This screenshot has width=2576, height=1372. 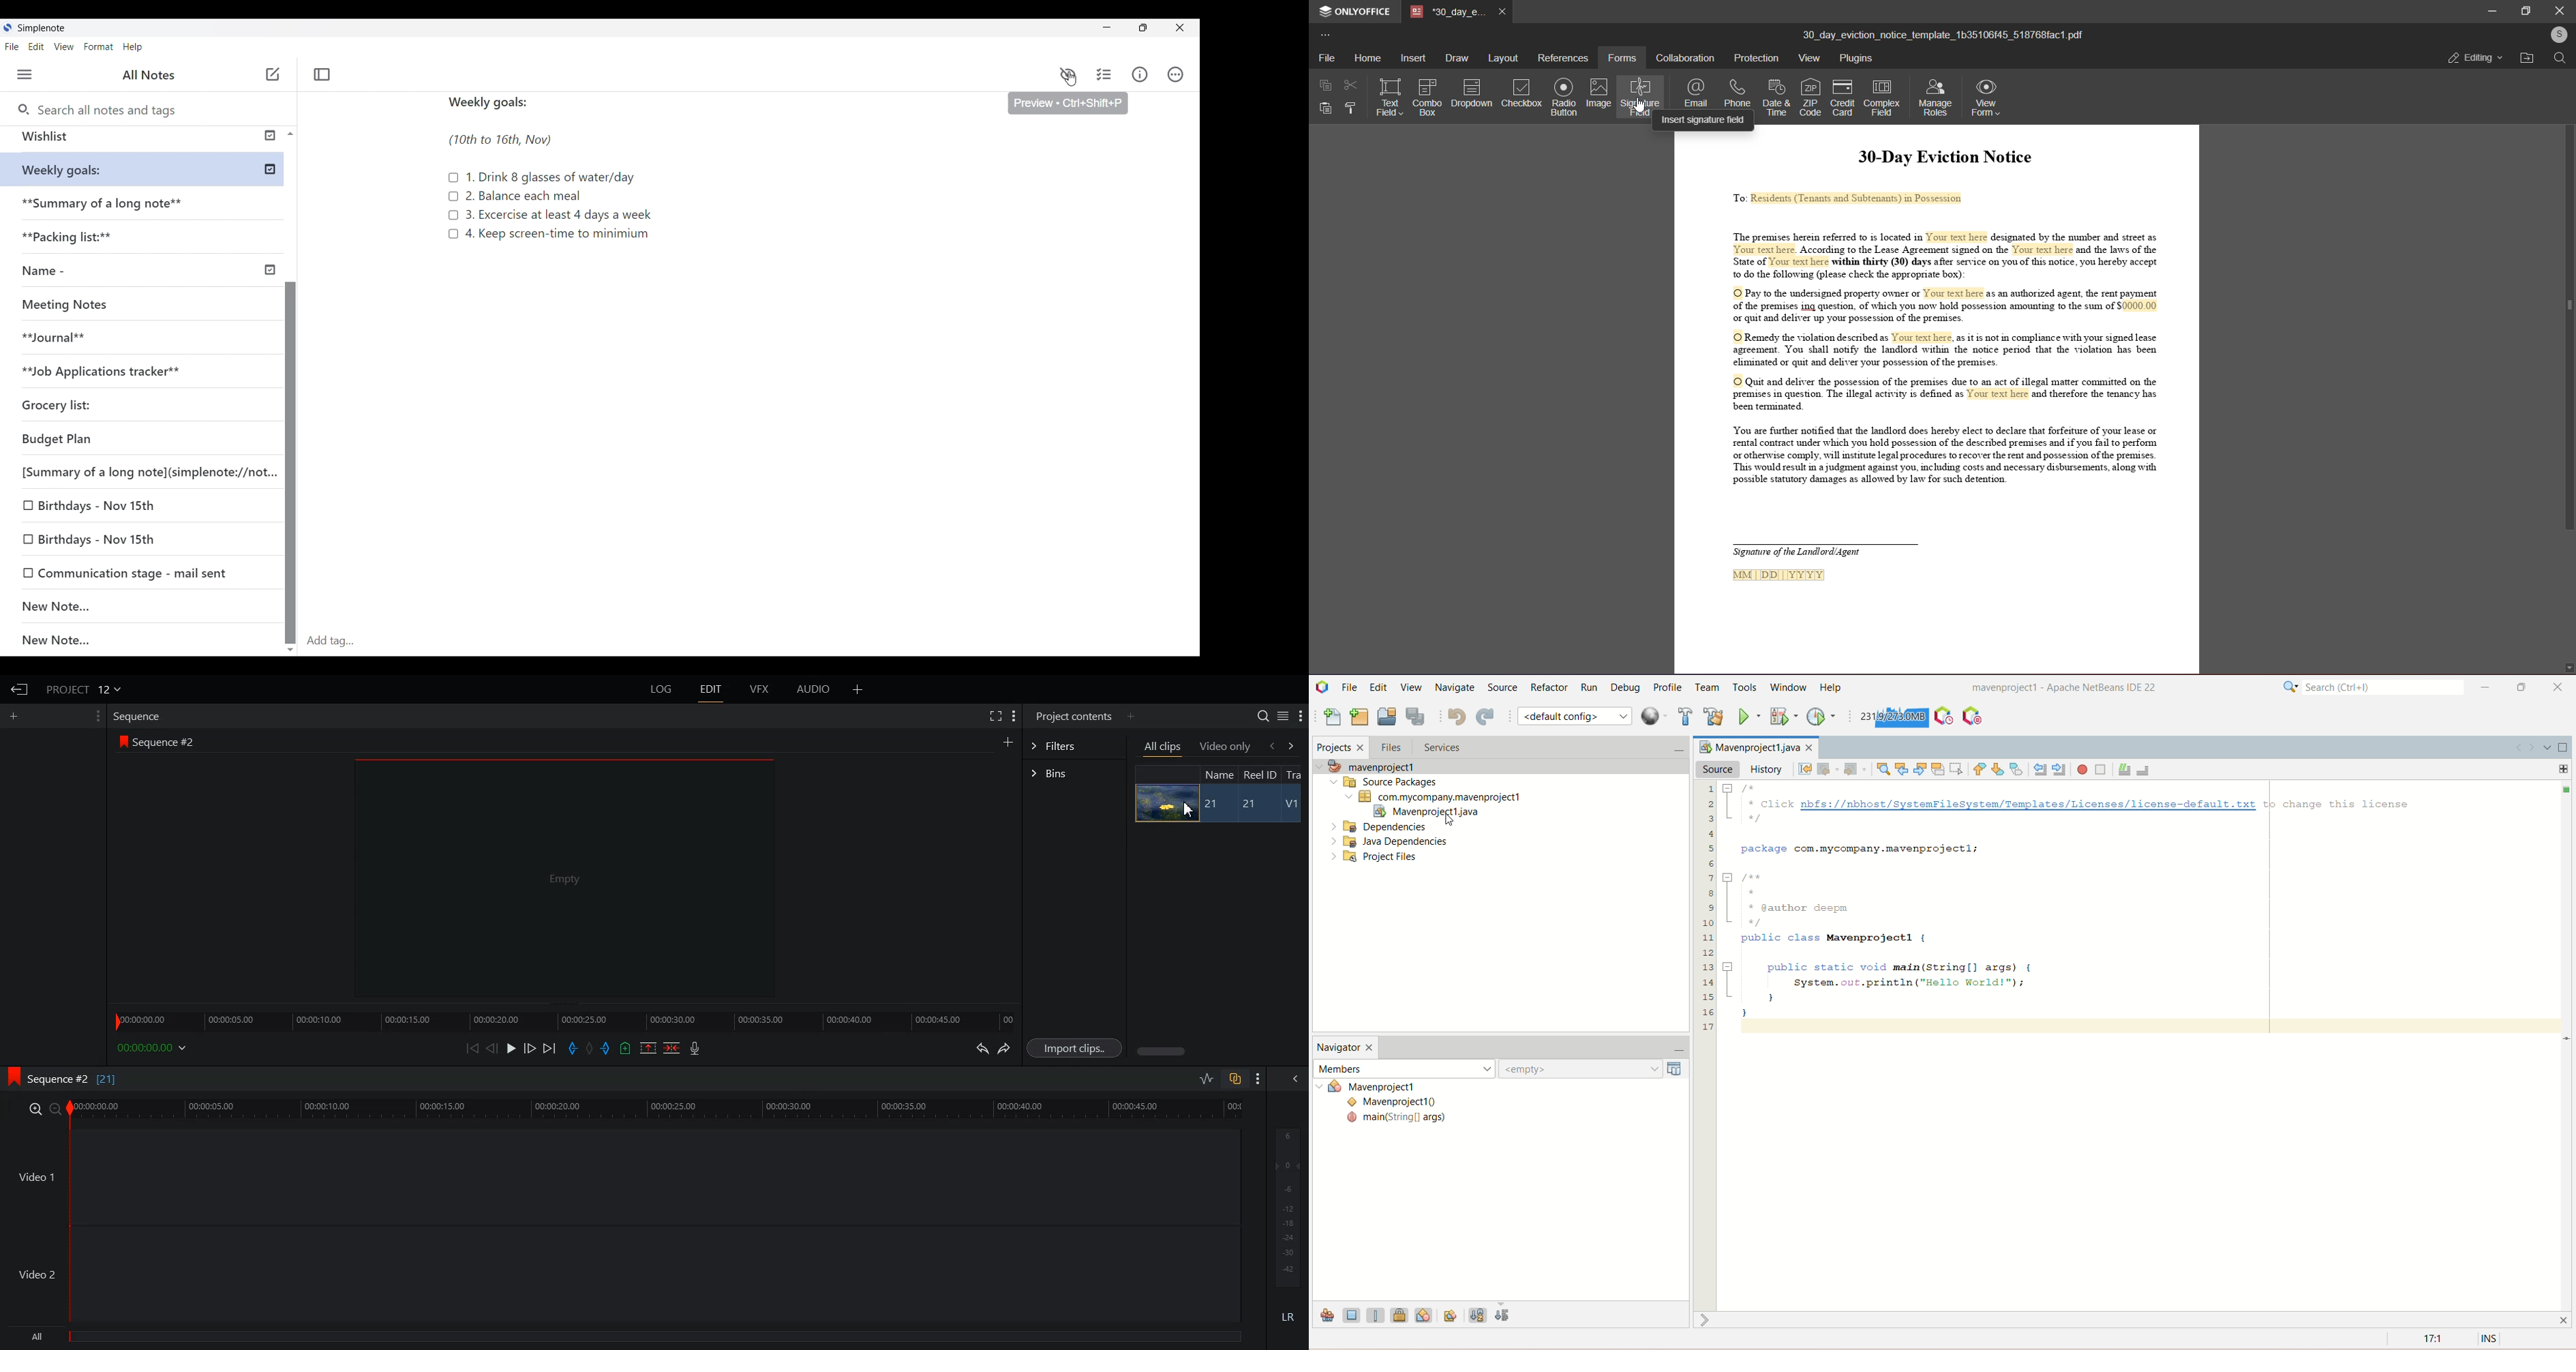 What do you see at coordinates (1826, 909) in the screenshot?
I see `od+ Gauthor deepm*/ public class Mavenproject {` at bounding box center [1826, 909].